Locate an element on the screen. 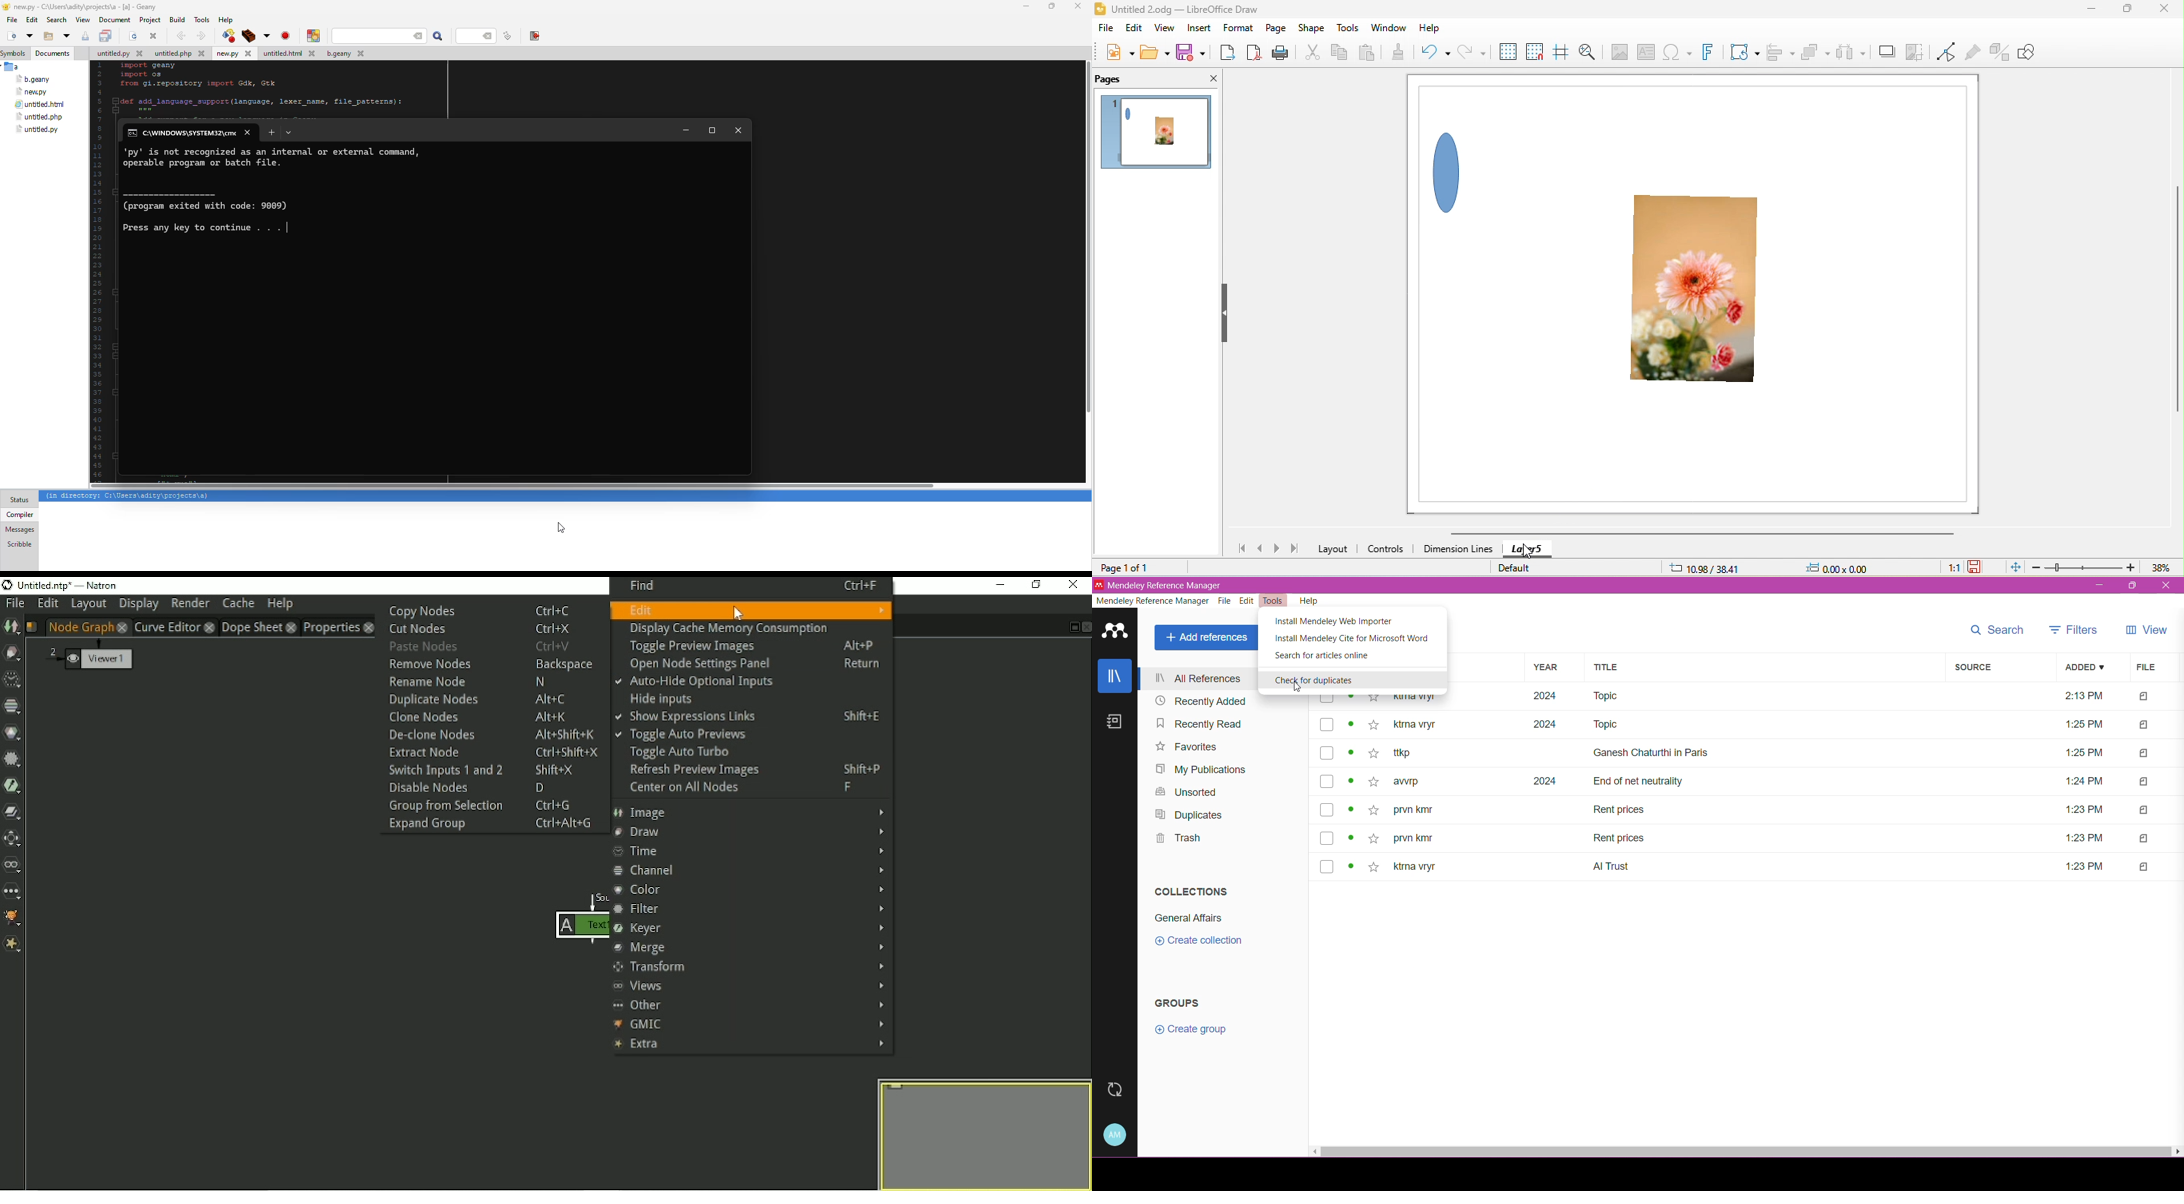 The width and height of the screenshot is (2184, 1204). open is located at coordinates (66, 36).